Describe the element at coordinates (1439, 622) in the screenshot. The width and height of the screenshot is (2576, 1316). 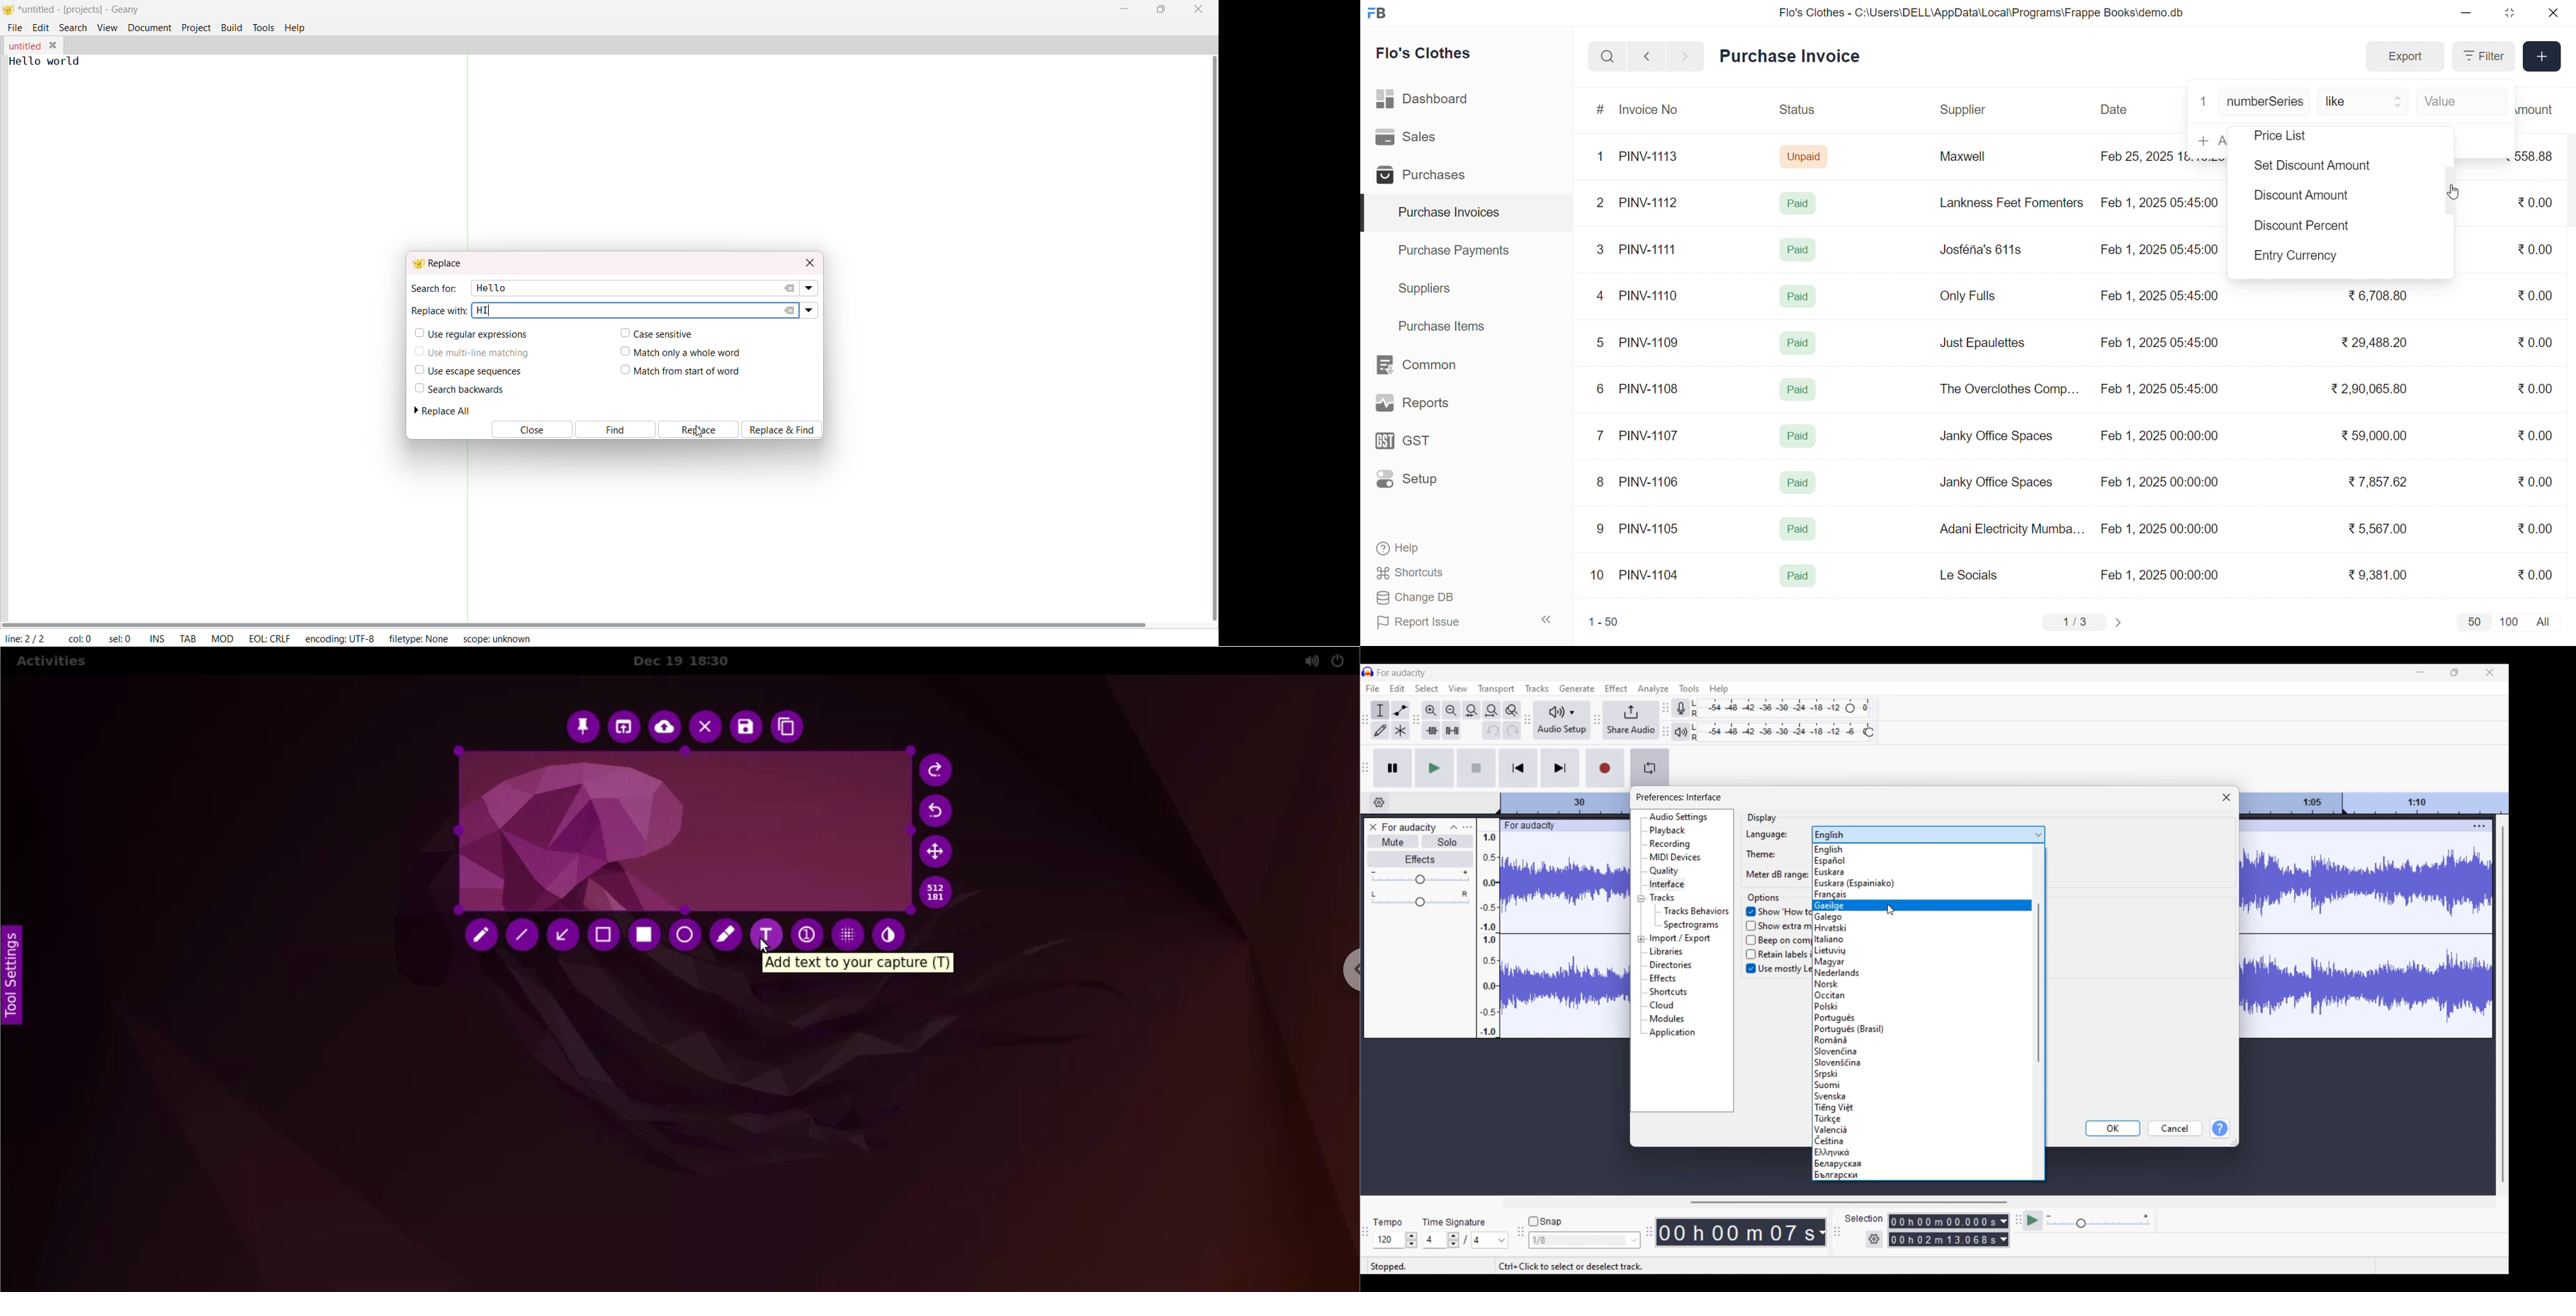
I see `Report Issue` at that location.